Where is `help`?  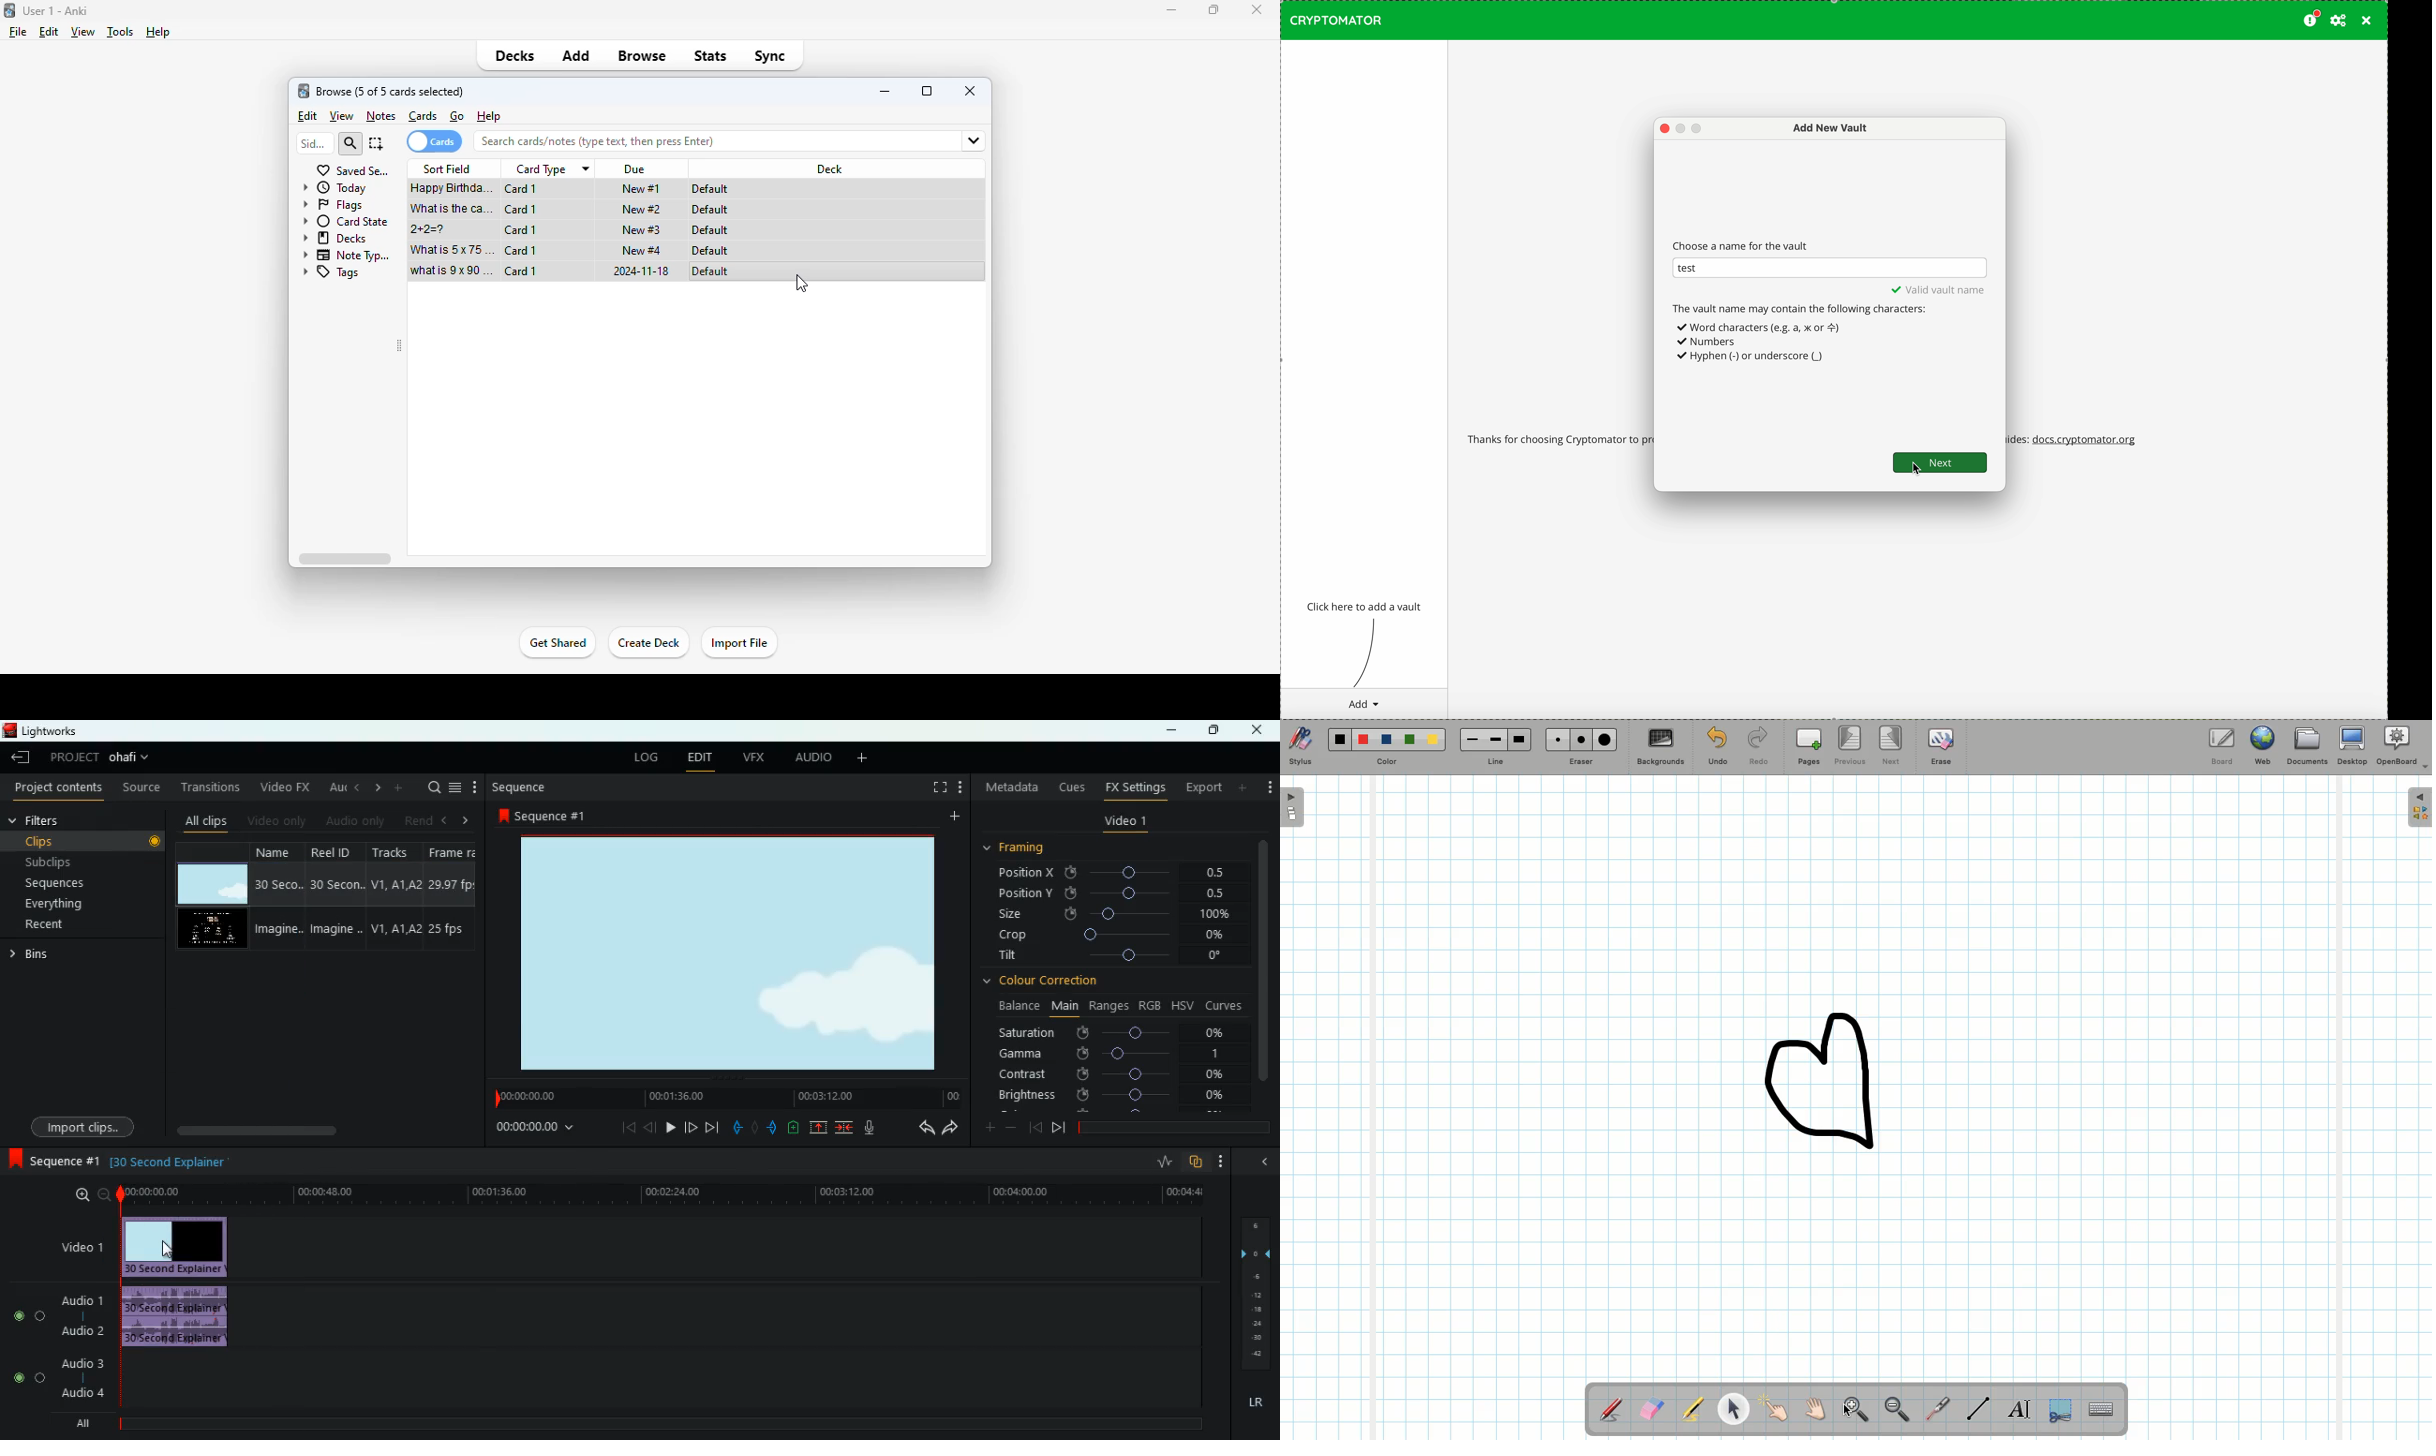 help is located at coordinates (489, 115).